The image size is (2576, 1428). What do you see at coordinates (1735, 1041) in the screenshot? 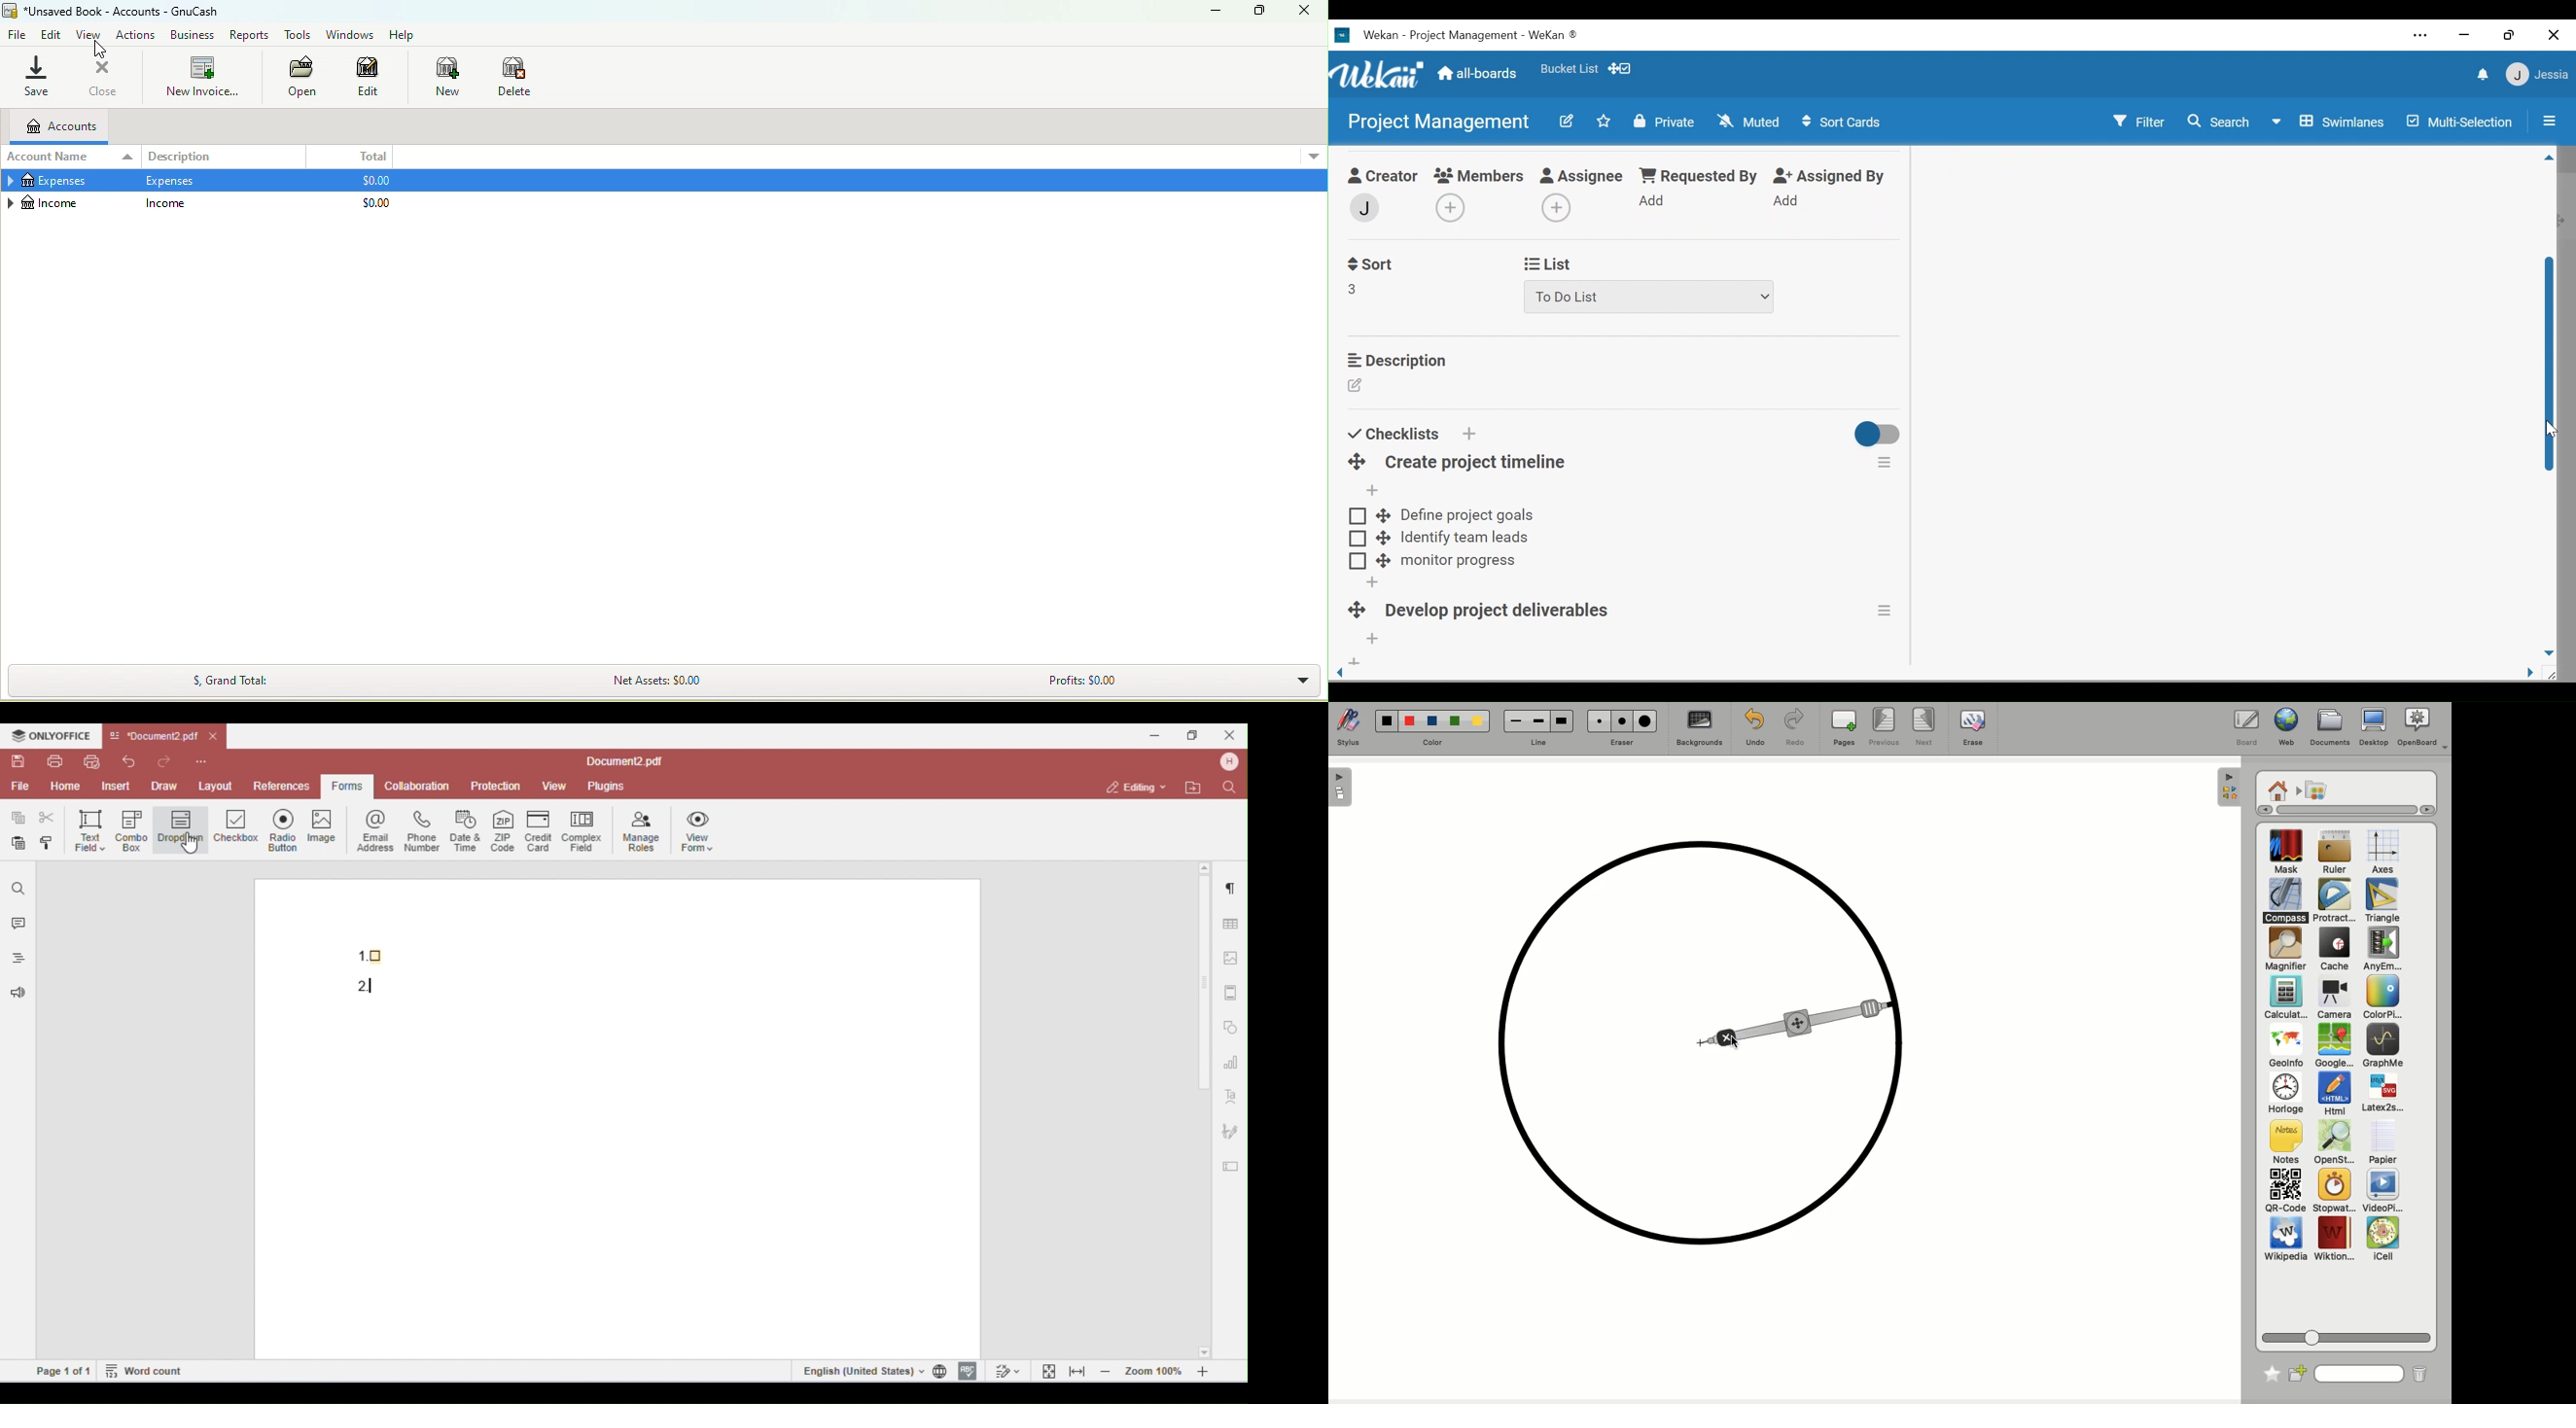
I see `cursor` at bounding box center [1735, 1041].